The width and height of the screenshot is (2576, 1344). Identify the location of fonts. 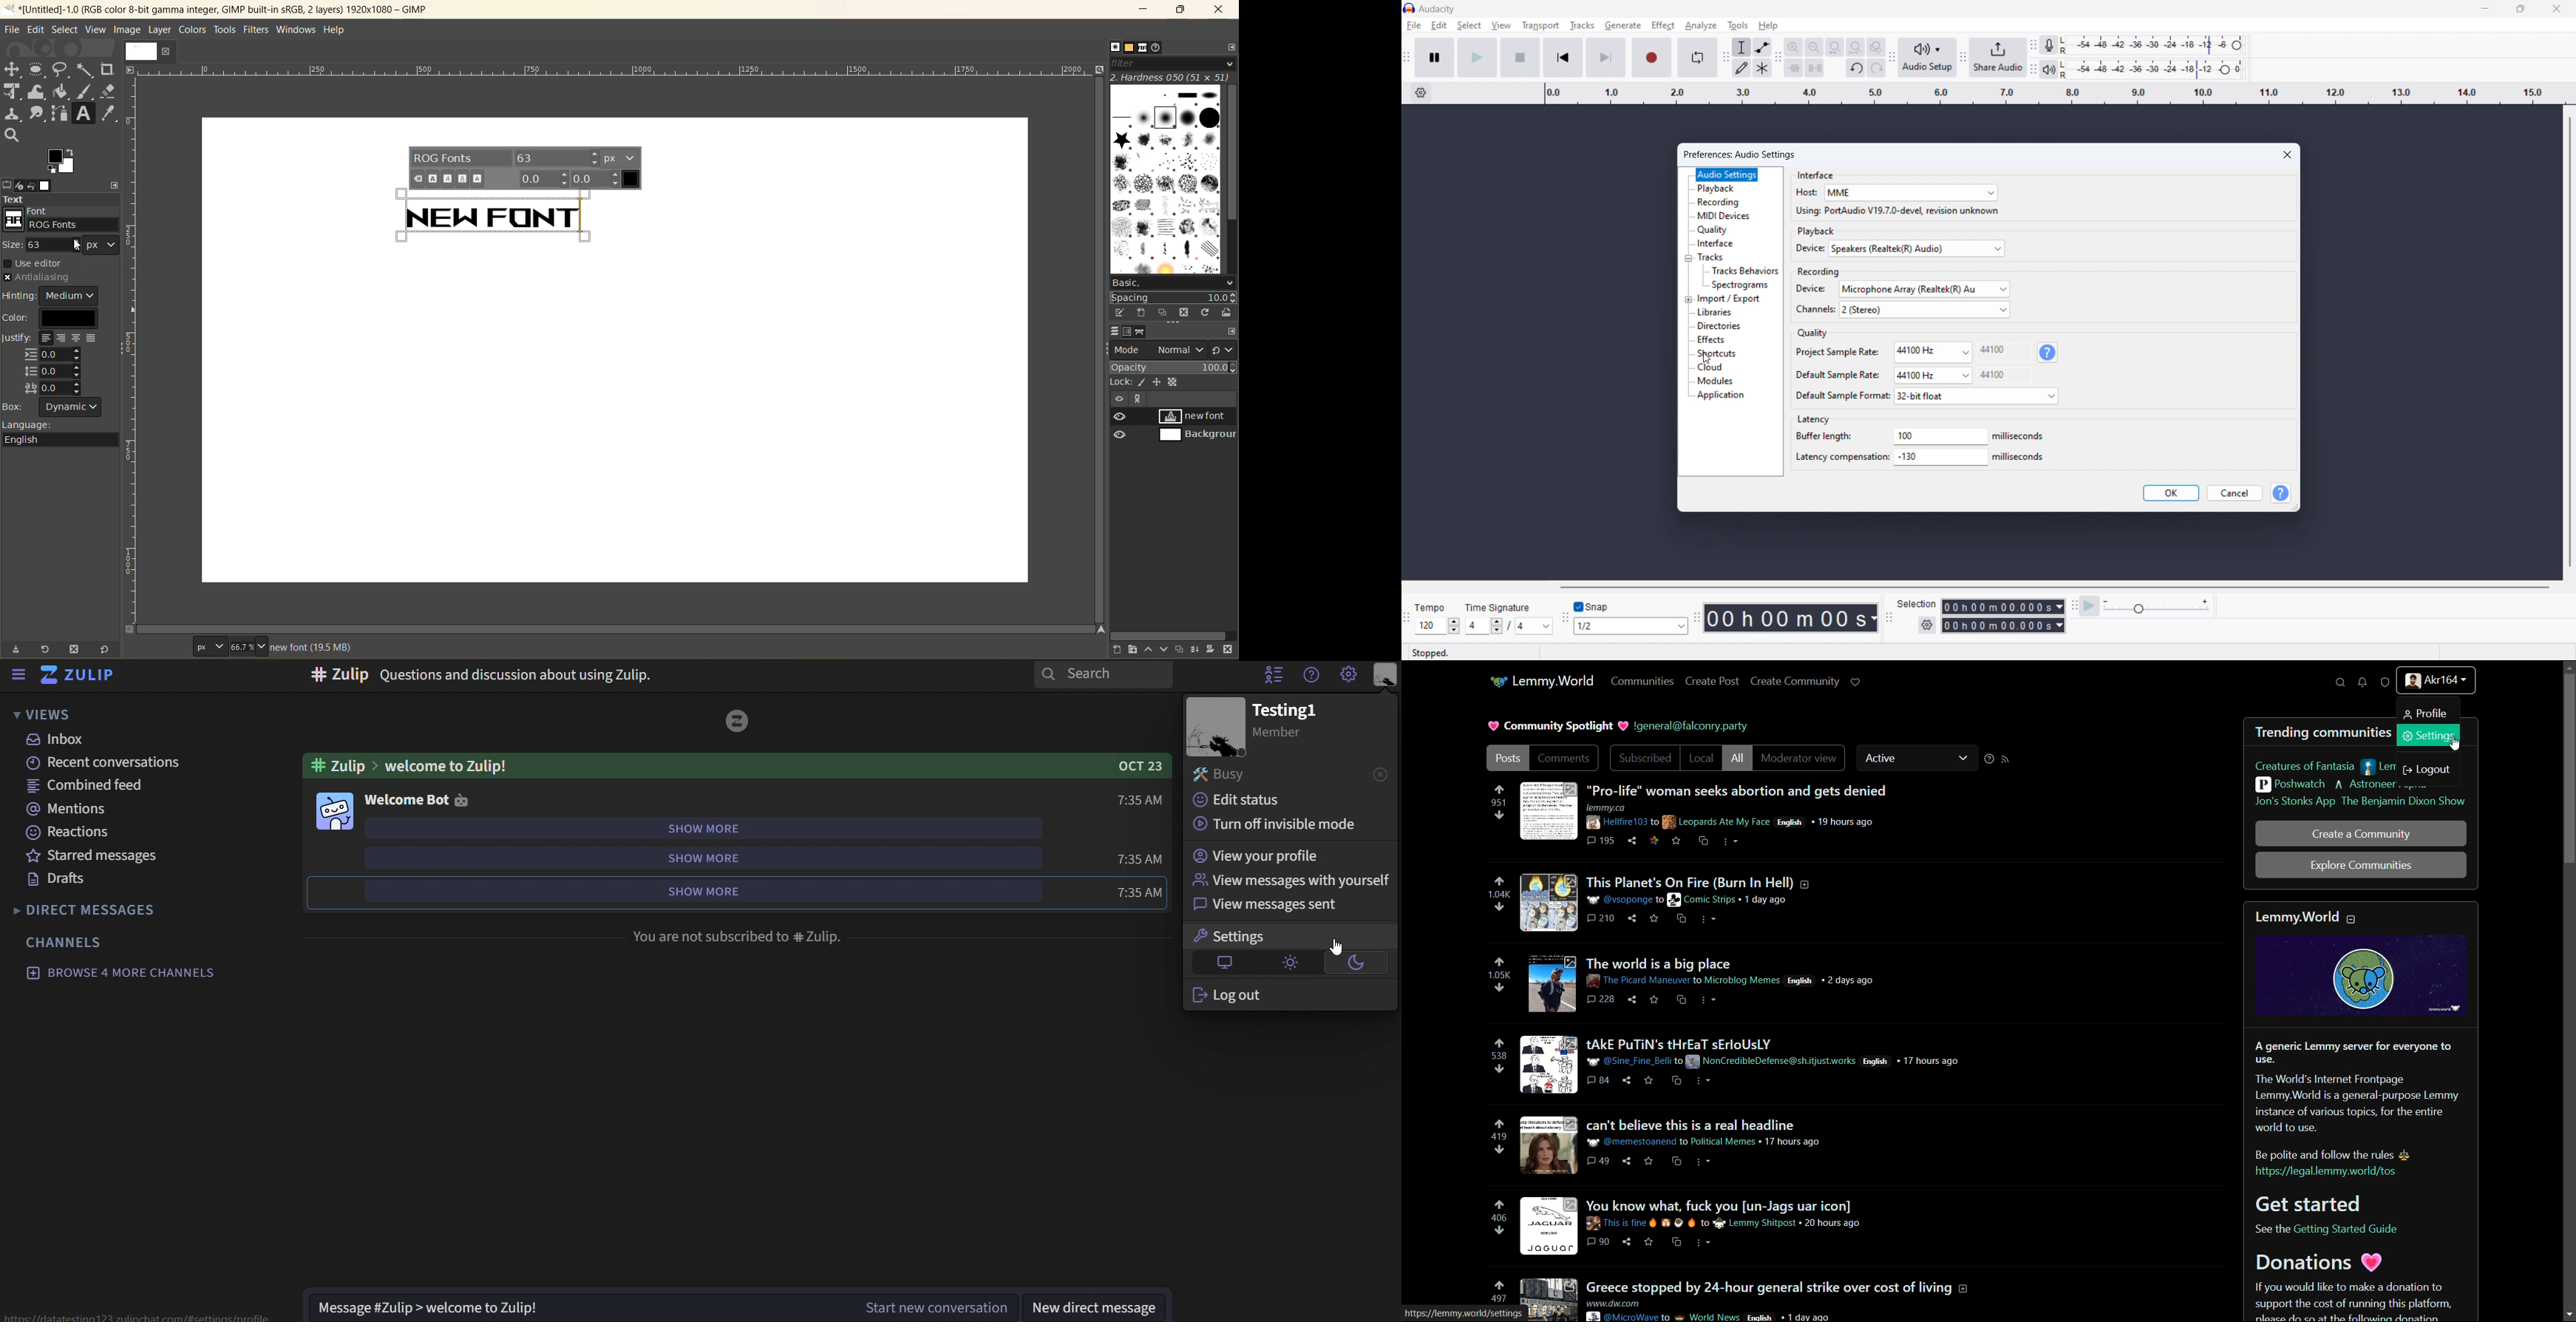
(1145, 48).